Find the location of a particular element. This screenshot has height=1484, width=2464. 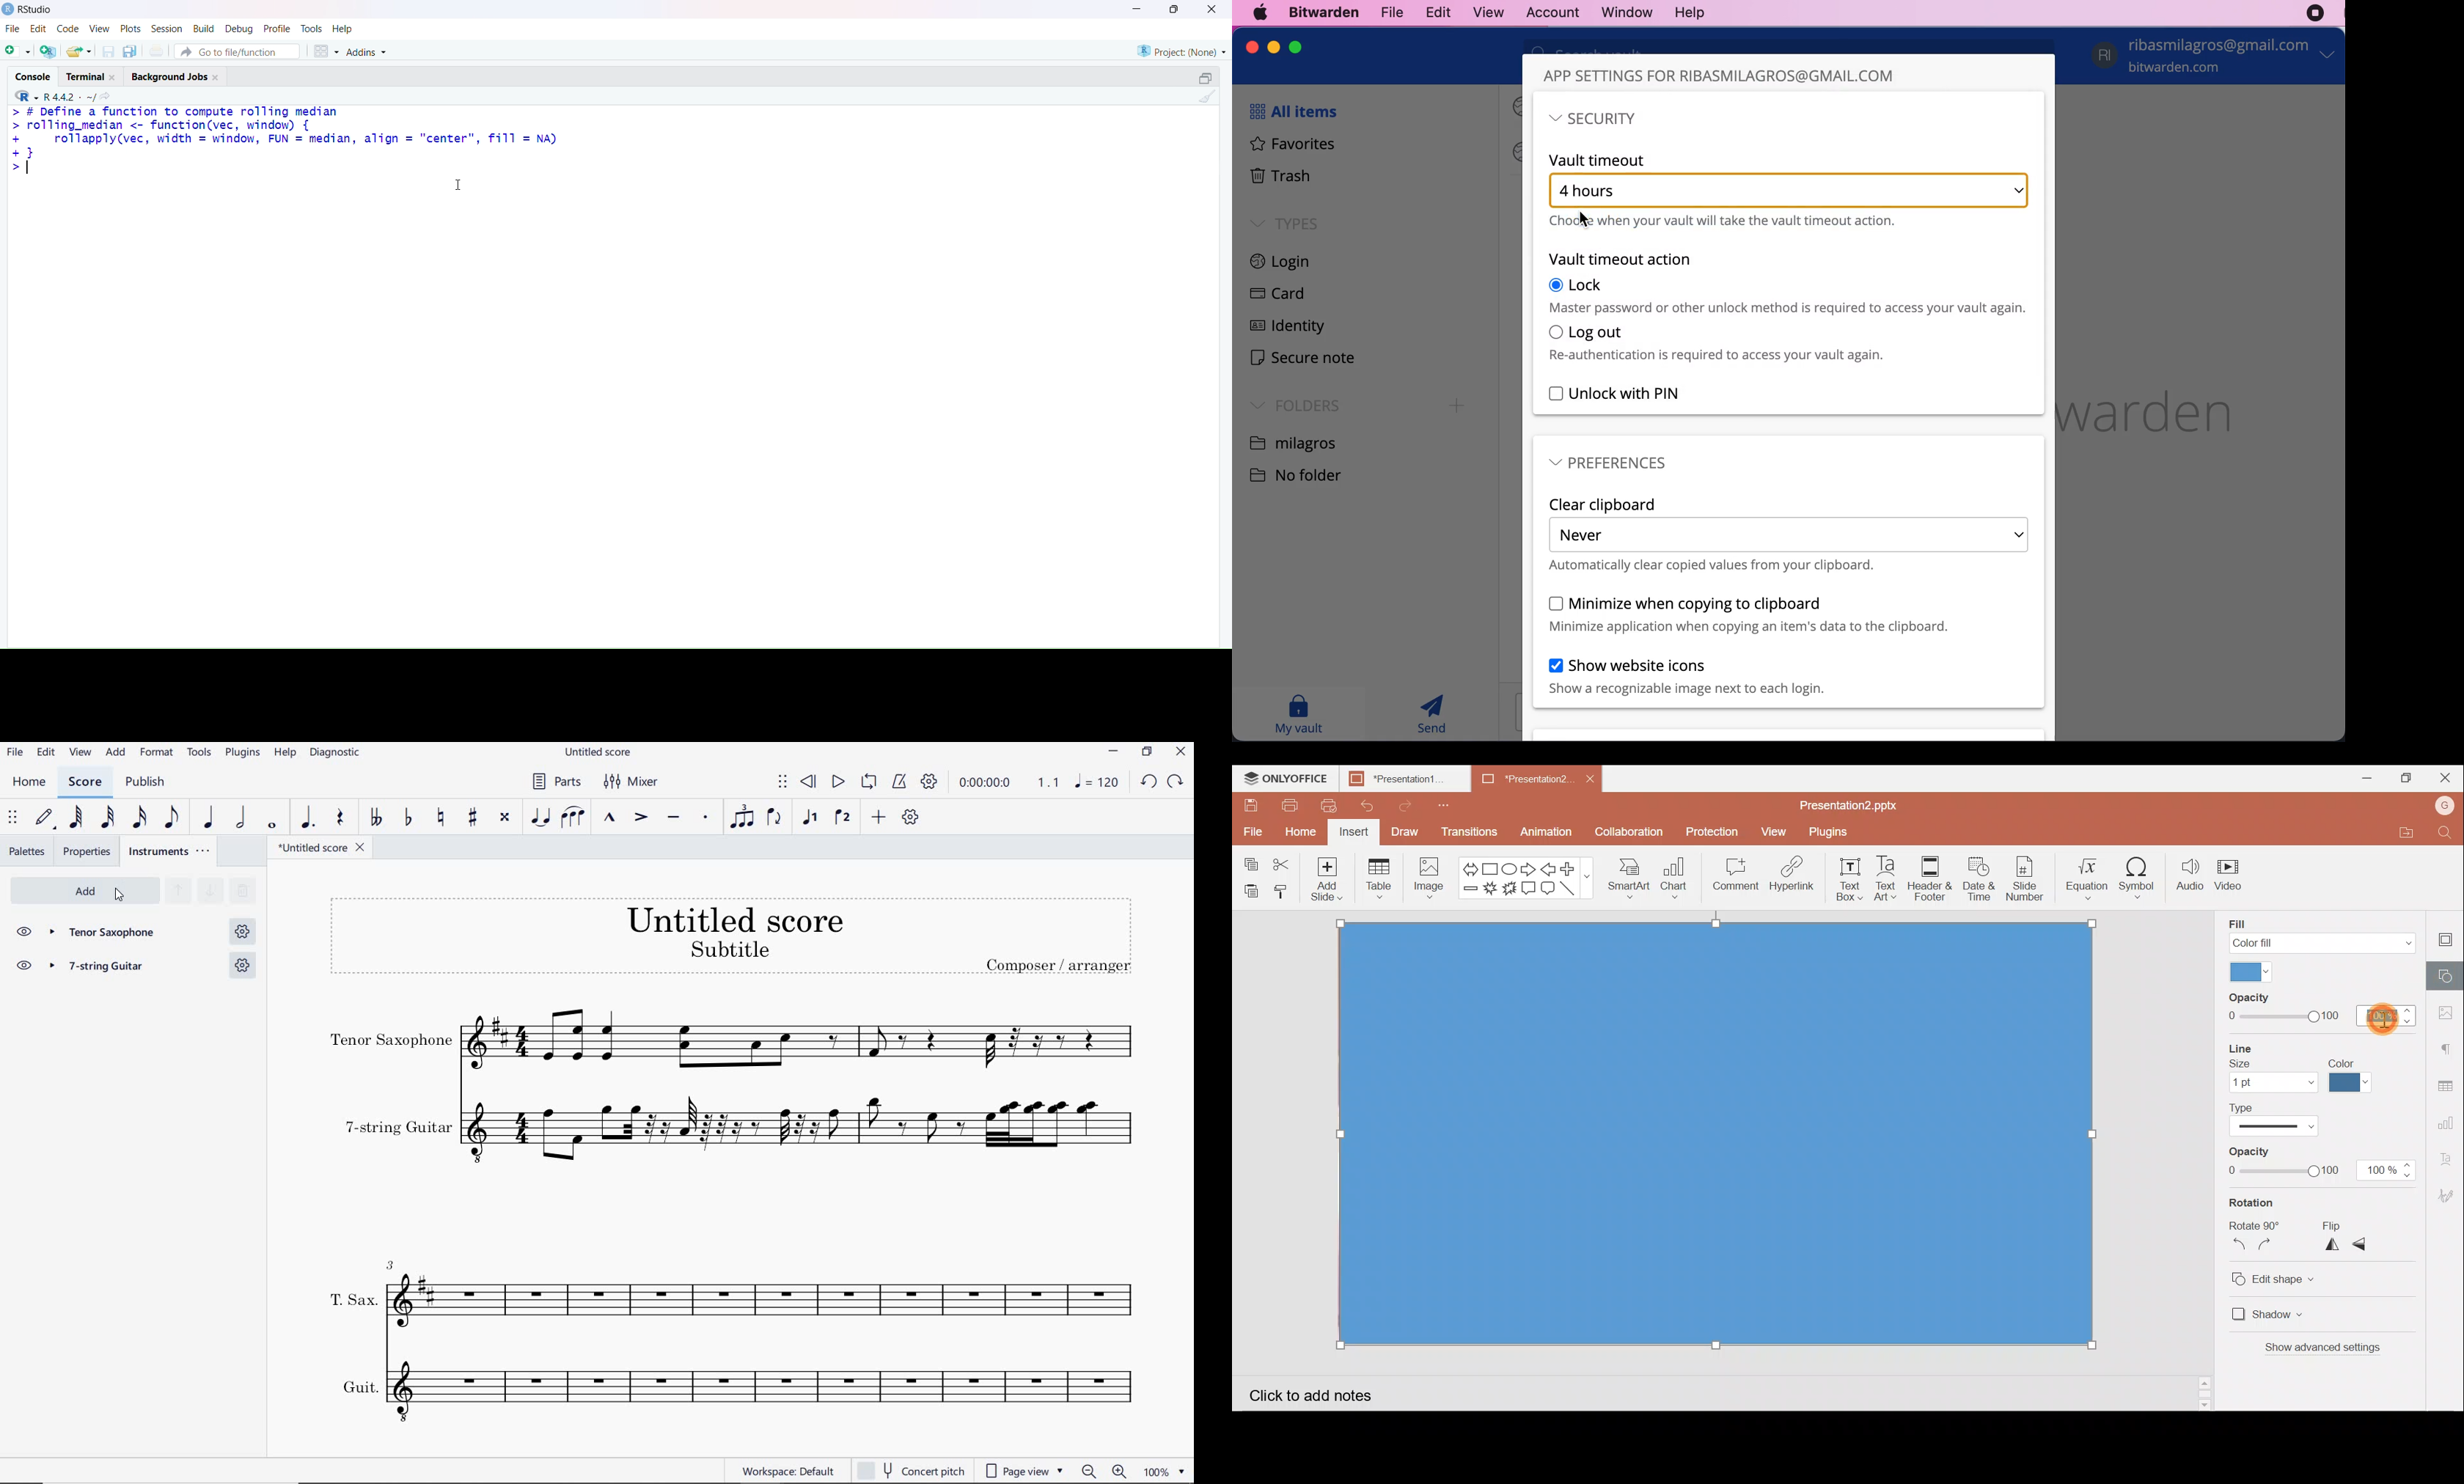

Flip horizontally is located at coordinates (2332, 1246).